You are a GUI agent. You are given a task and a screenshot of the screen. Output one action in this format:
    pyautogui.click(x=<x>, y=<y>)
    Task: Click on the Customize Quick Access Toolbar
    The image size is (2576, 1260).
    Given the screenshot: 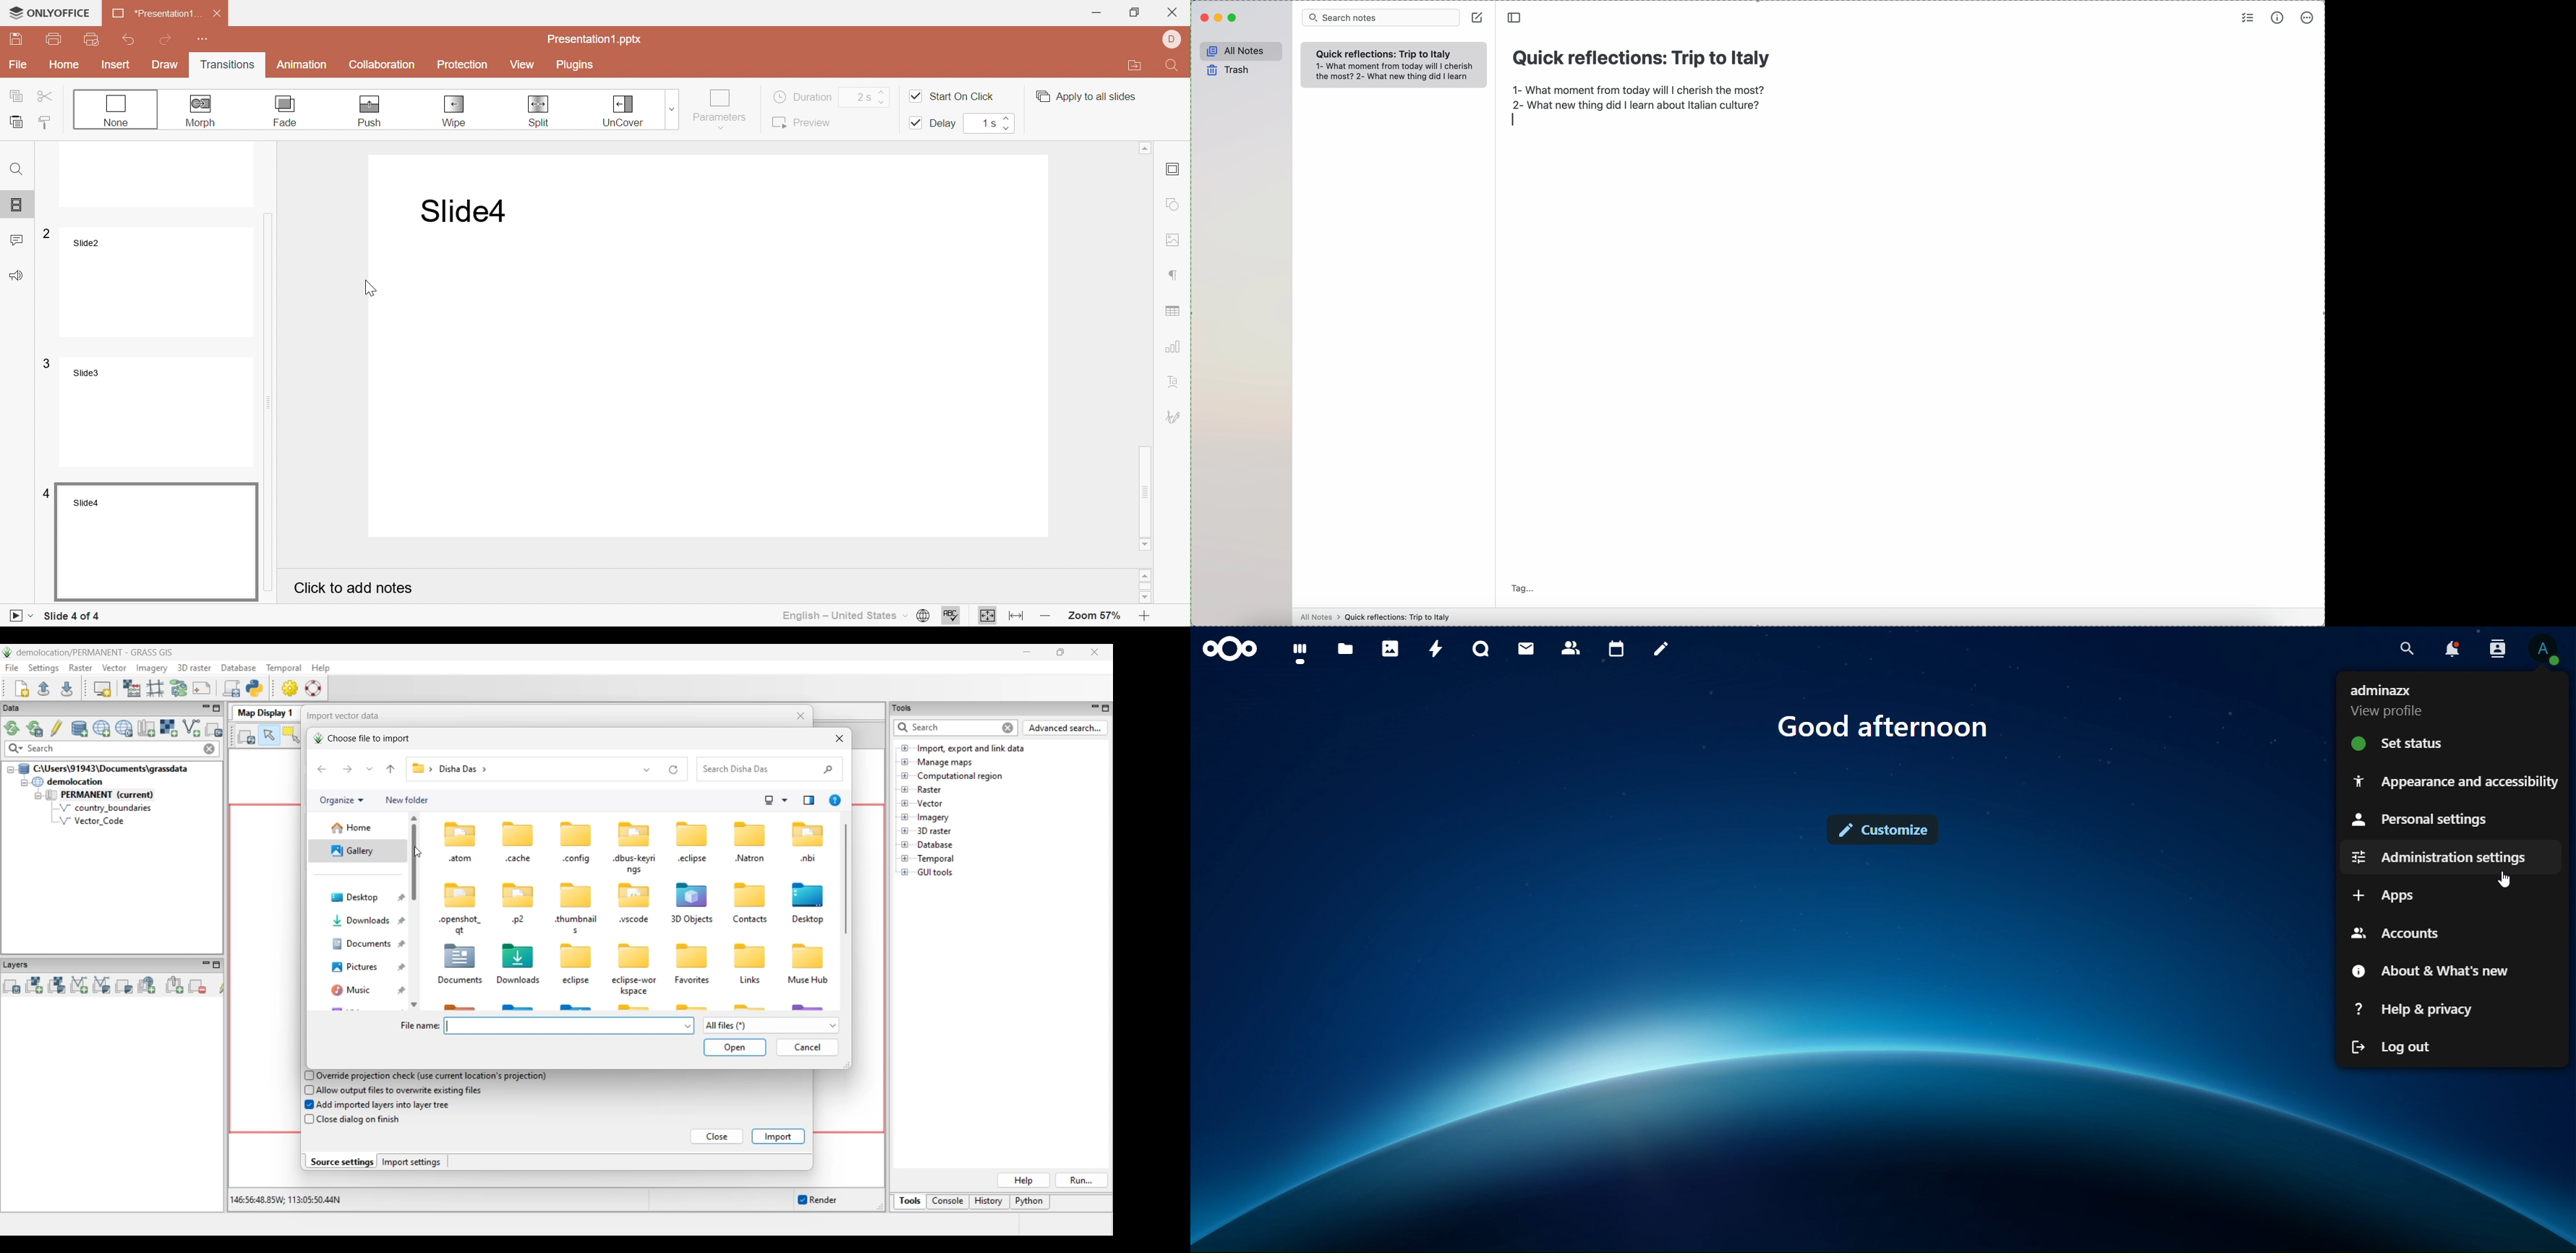 What is the action you would take?
    pyautogui.click(x=204, y=39)
    